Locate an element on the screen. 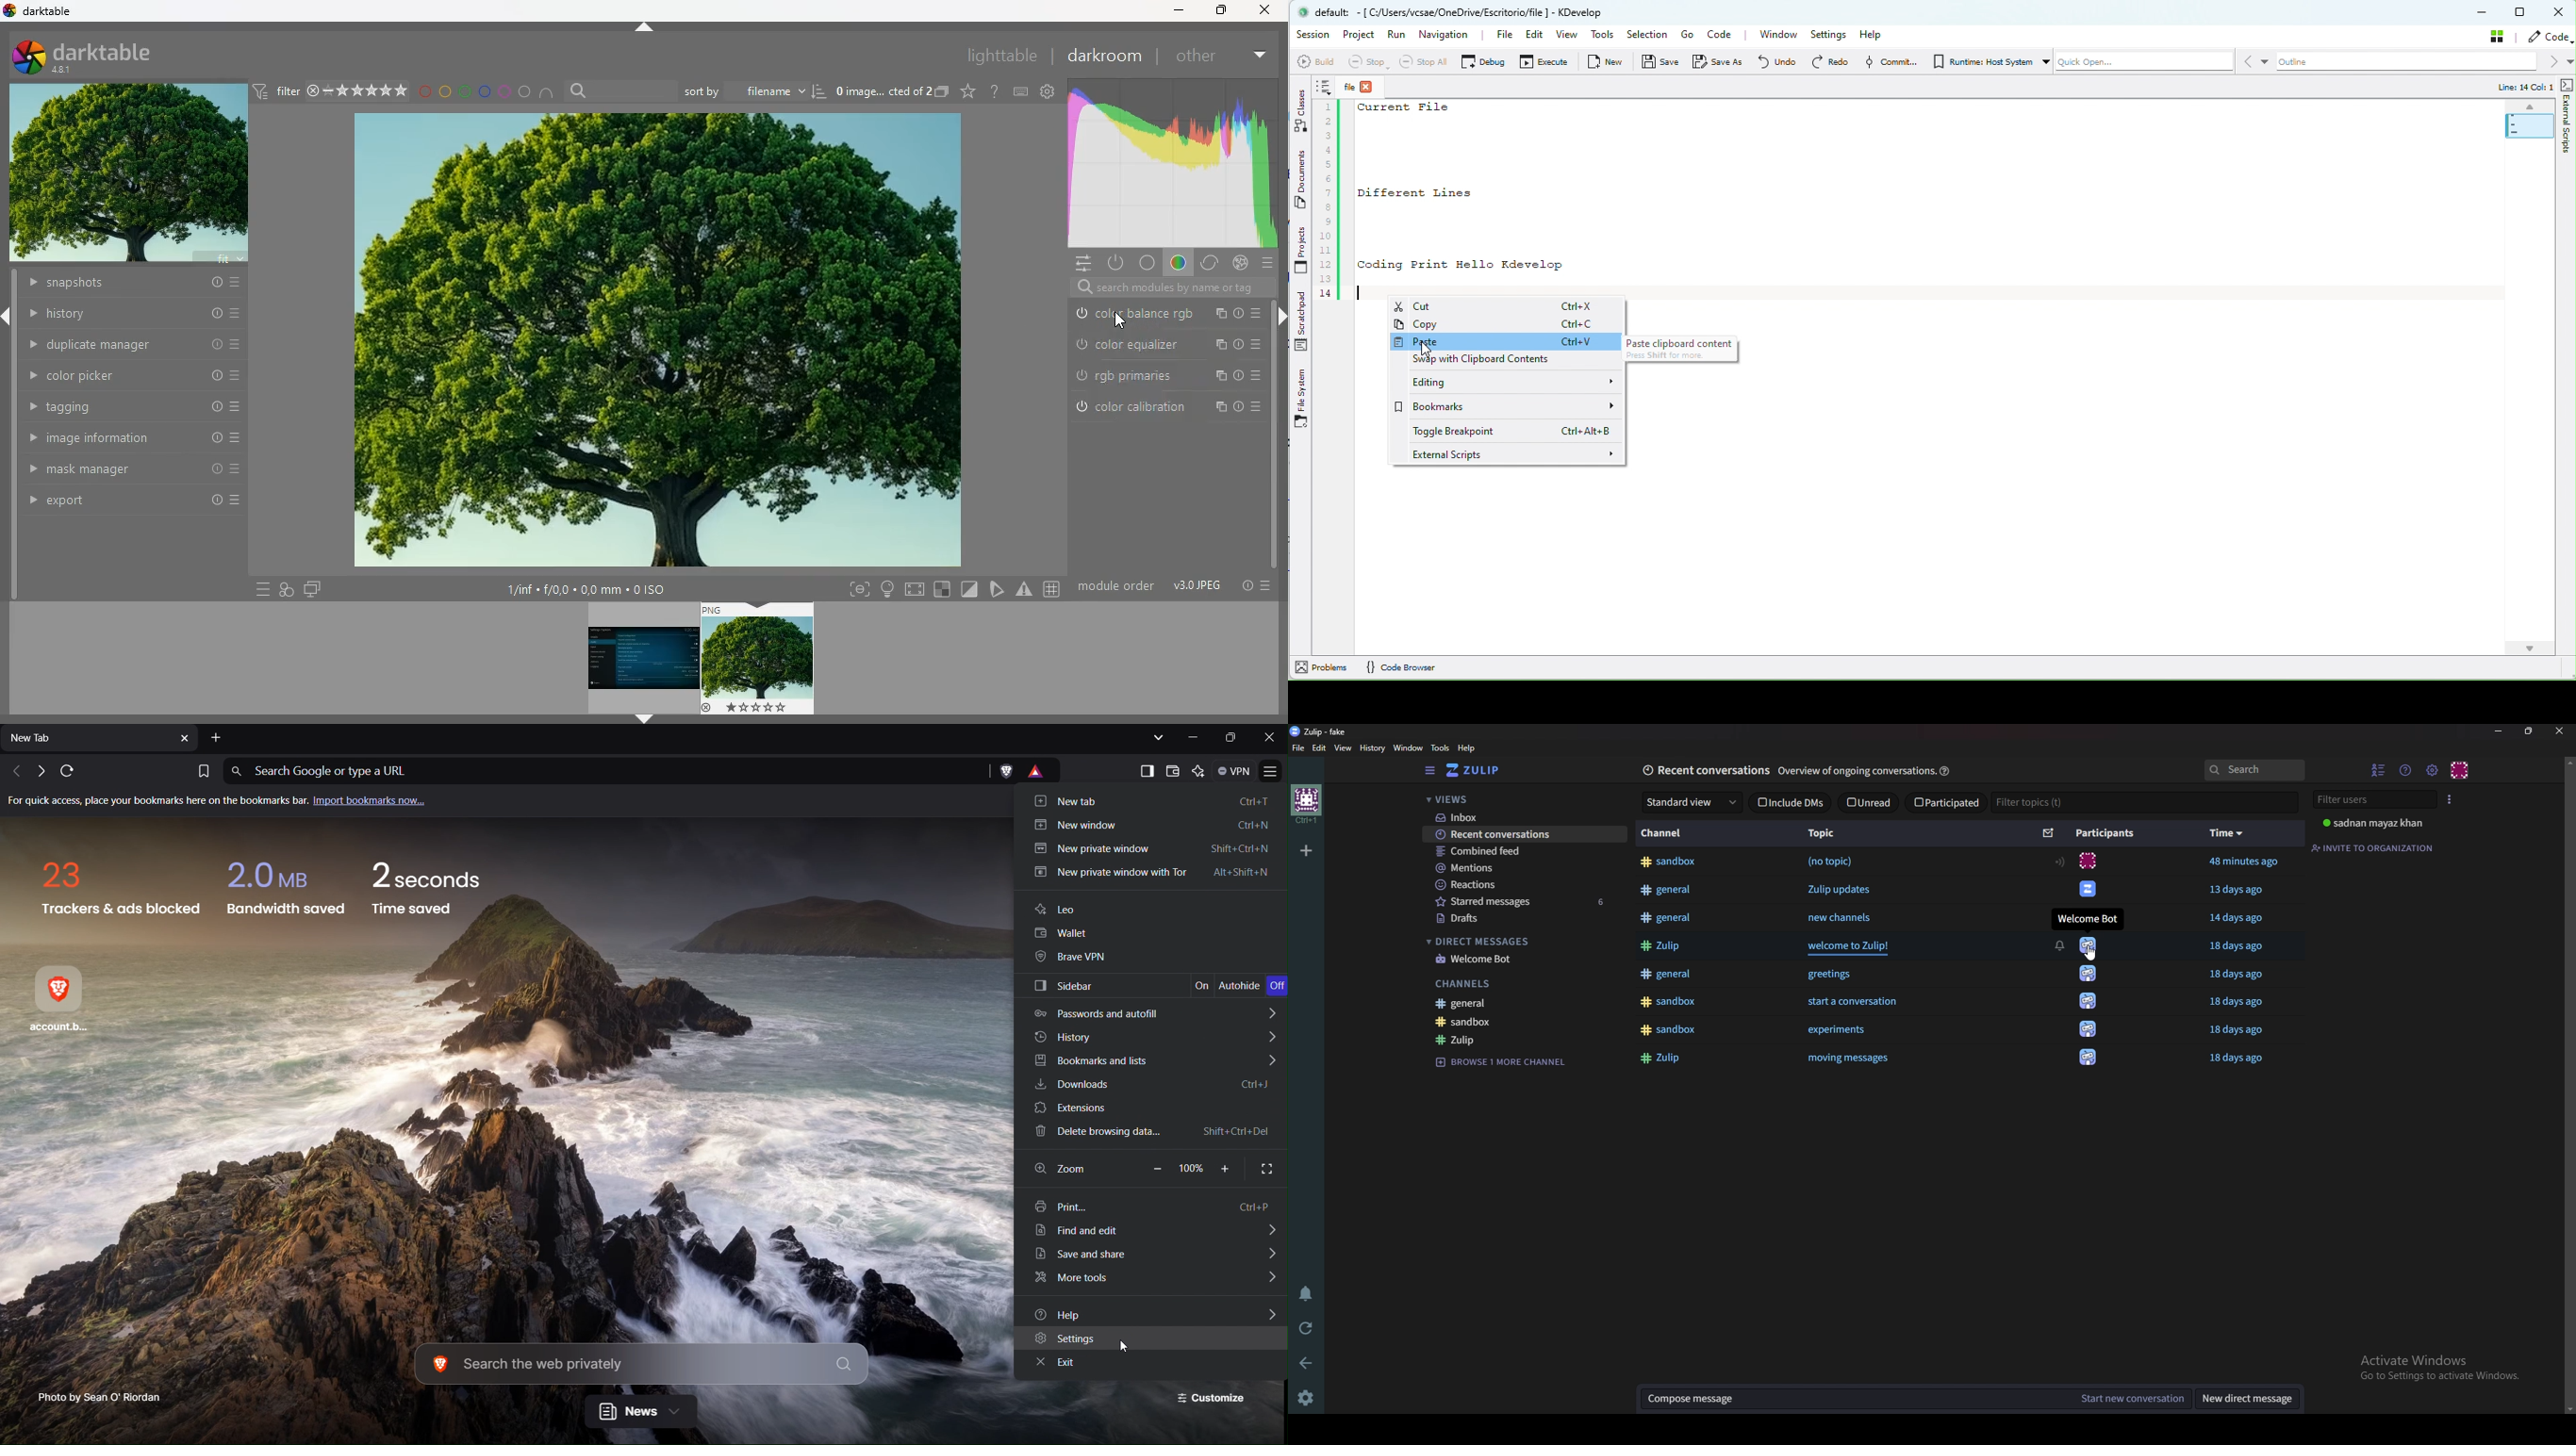  darkroom is located at coordinates (1103, 56).